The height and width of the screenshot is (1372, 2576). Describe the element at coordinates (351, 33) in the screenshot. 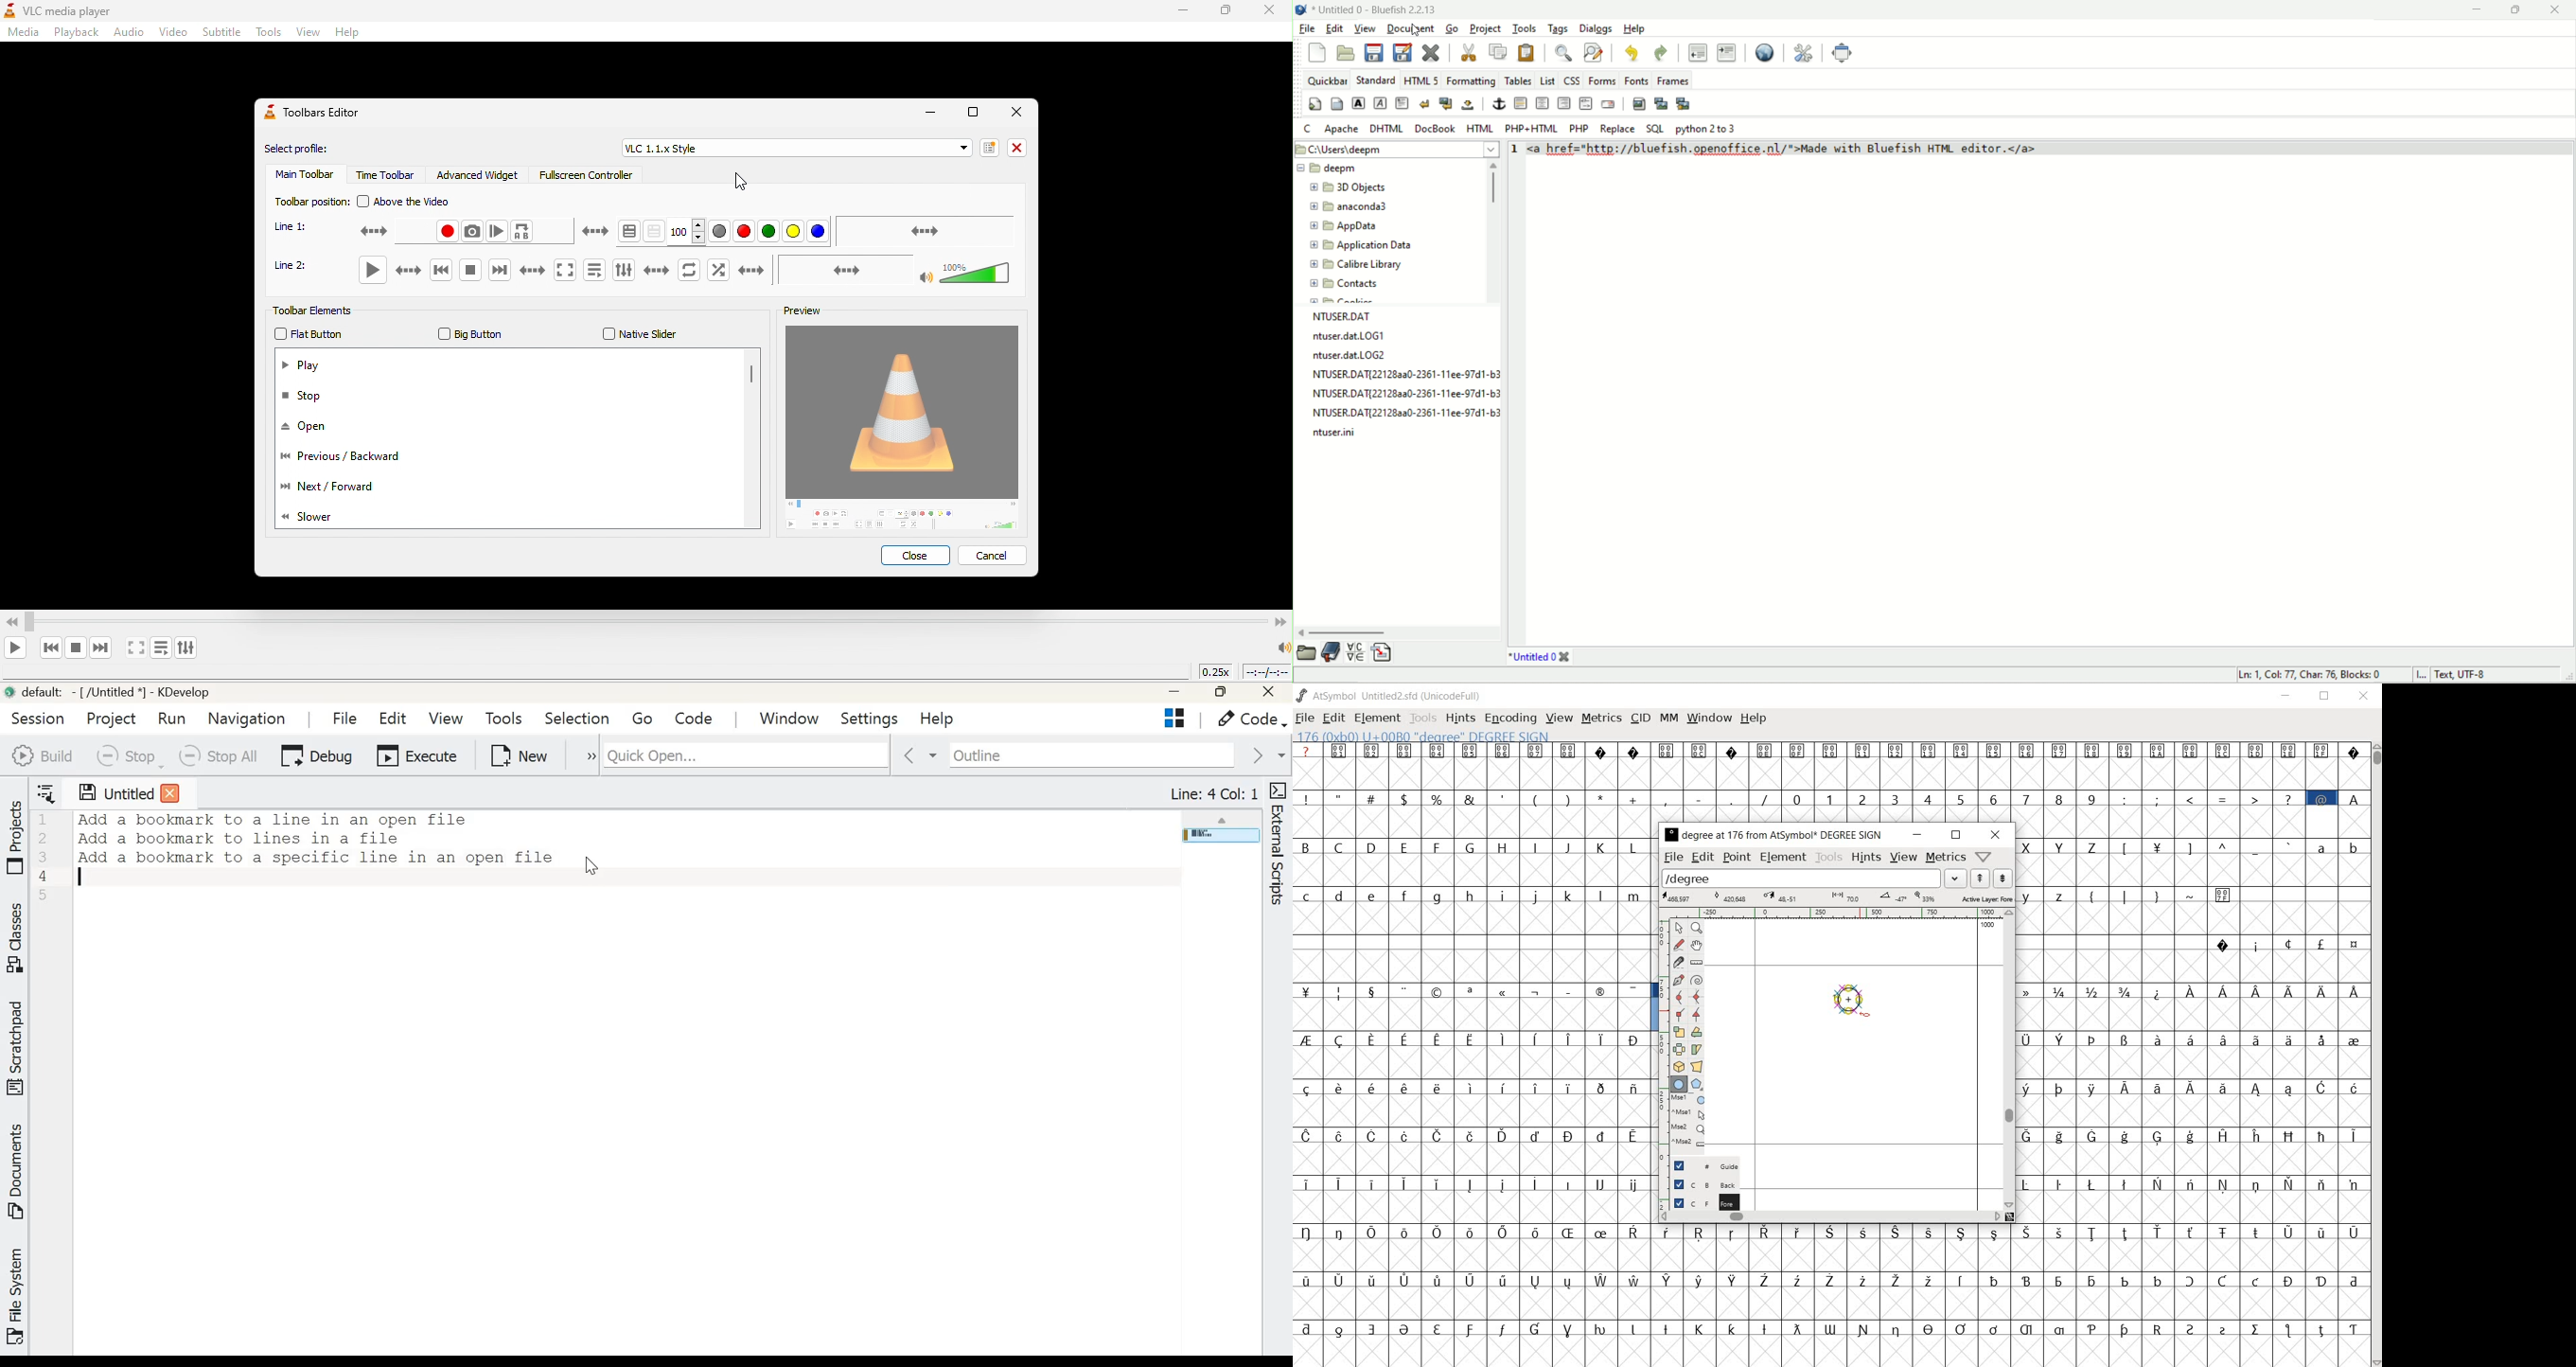

I see `help` at that location.